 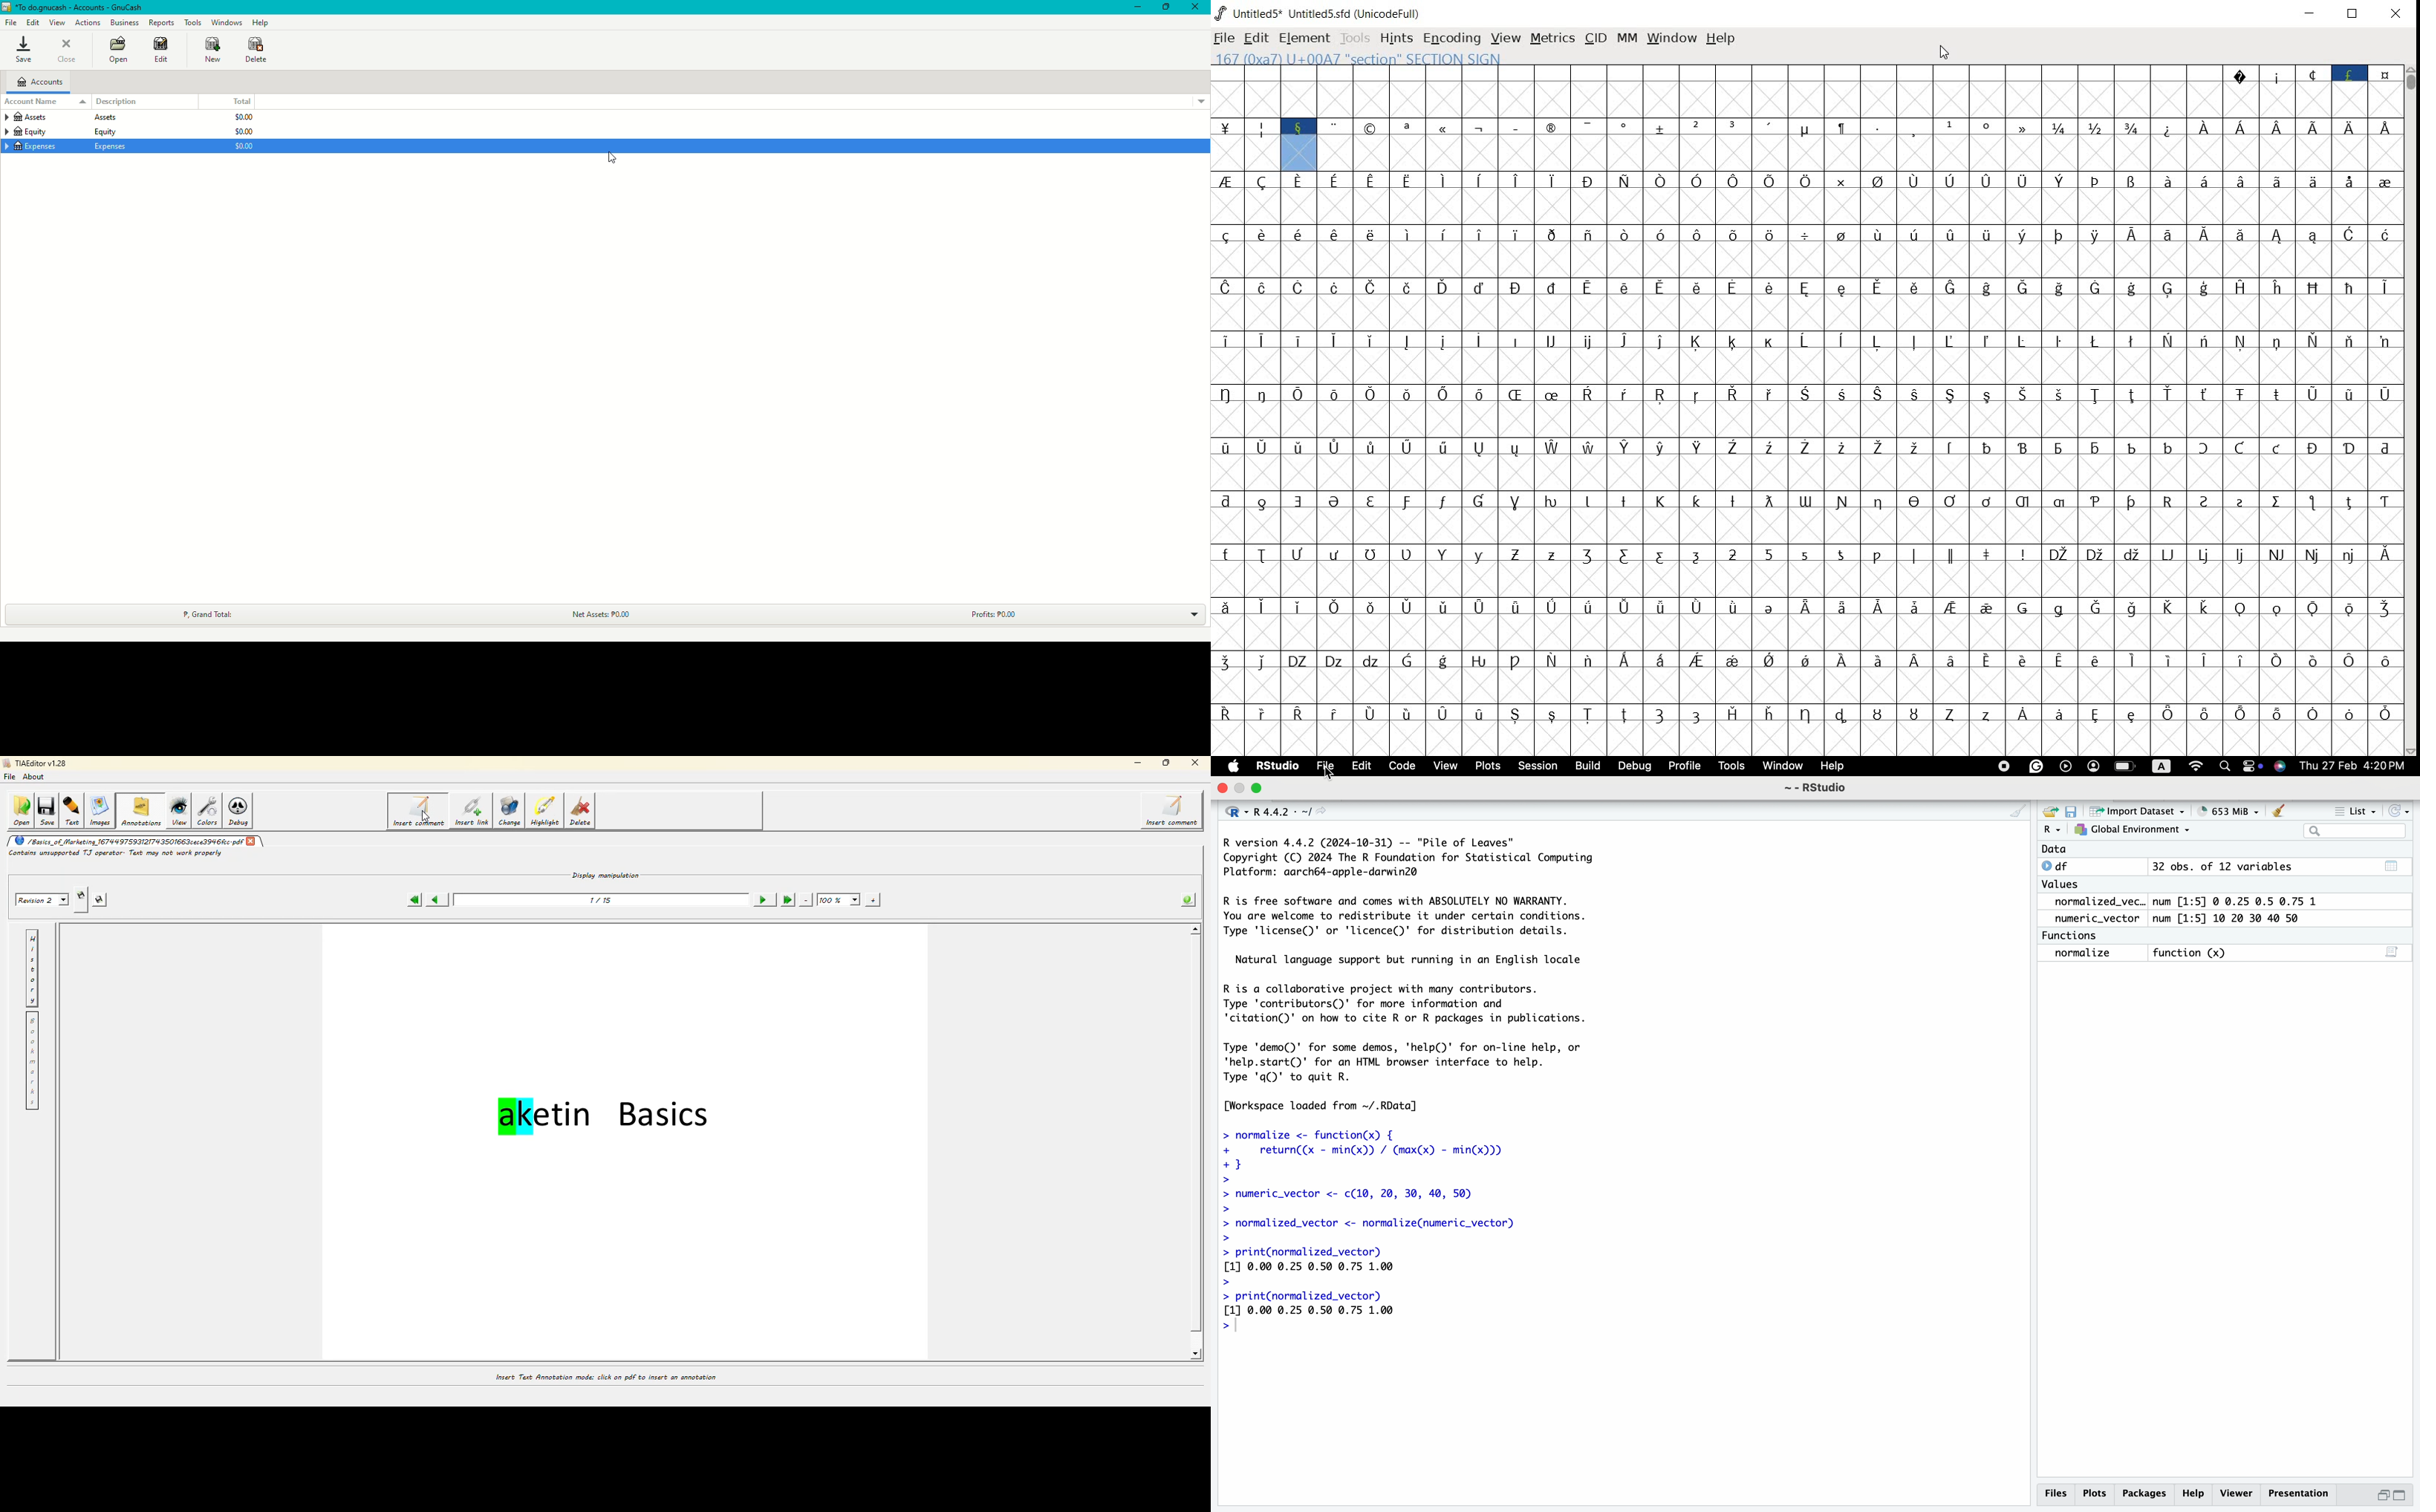 What do you see at coordinates (2073, 935) in the screenshot?
I see `Functions` at bounding box center [2073, 935].